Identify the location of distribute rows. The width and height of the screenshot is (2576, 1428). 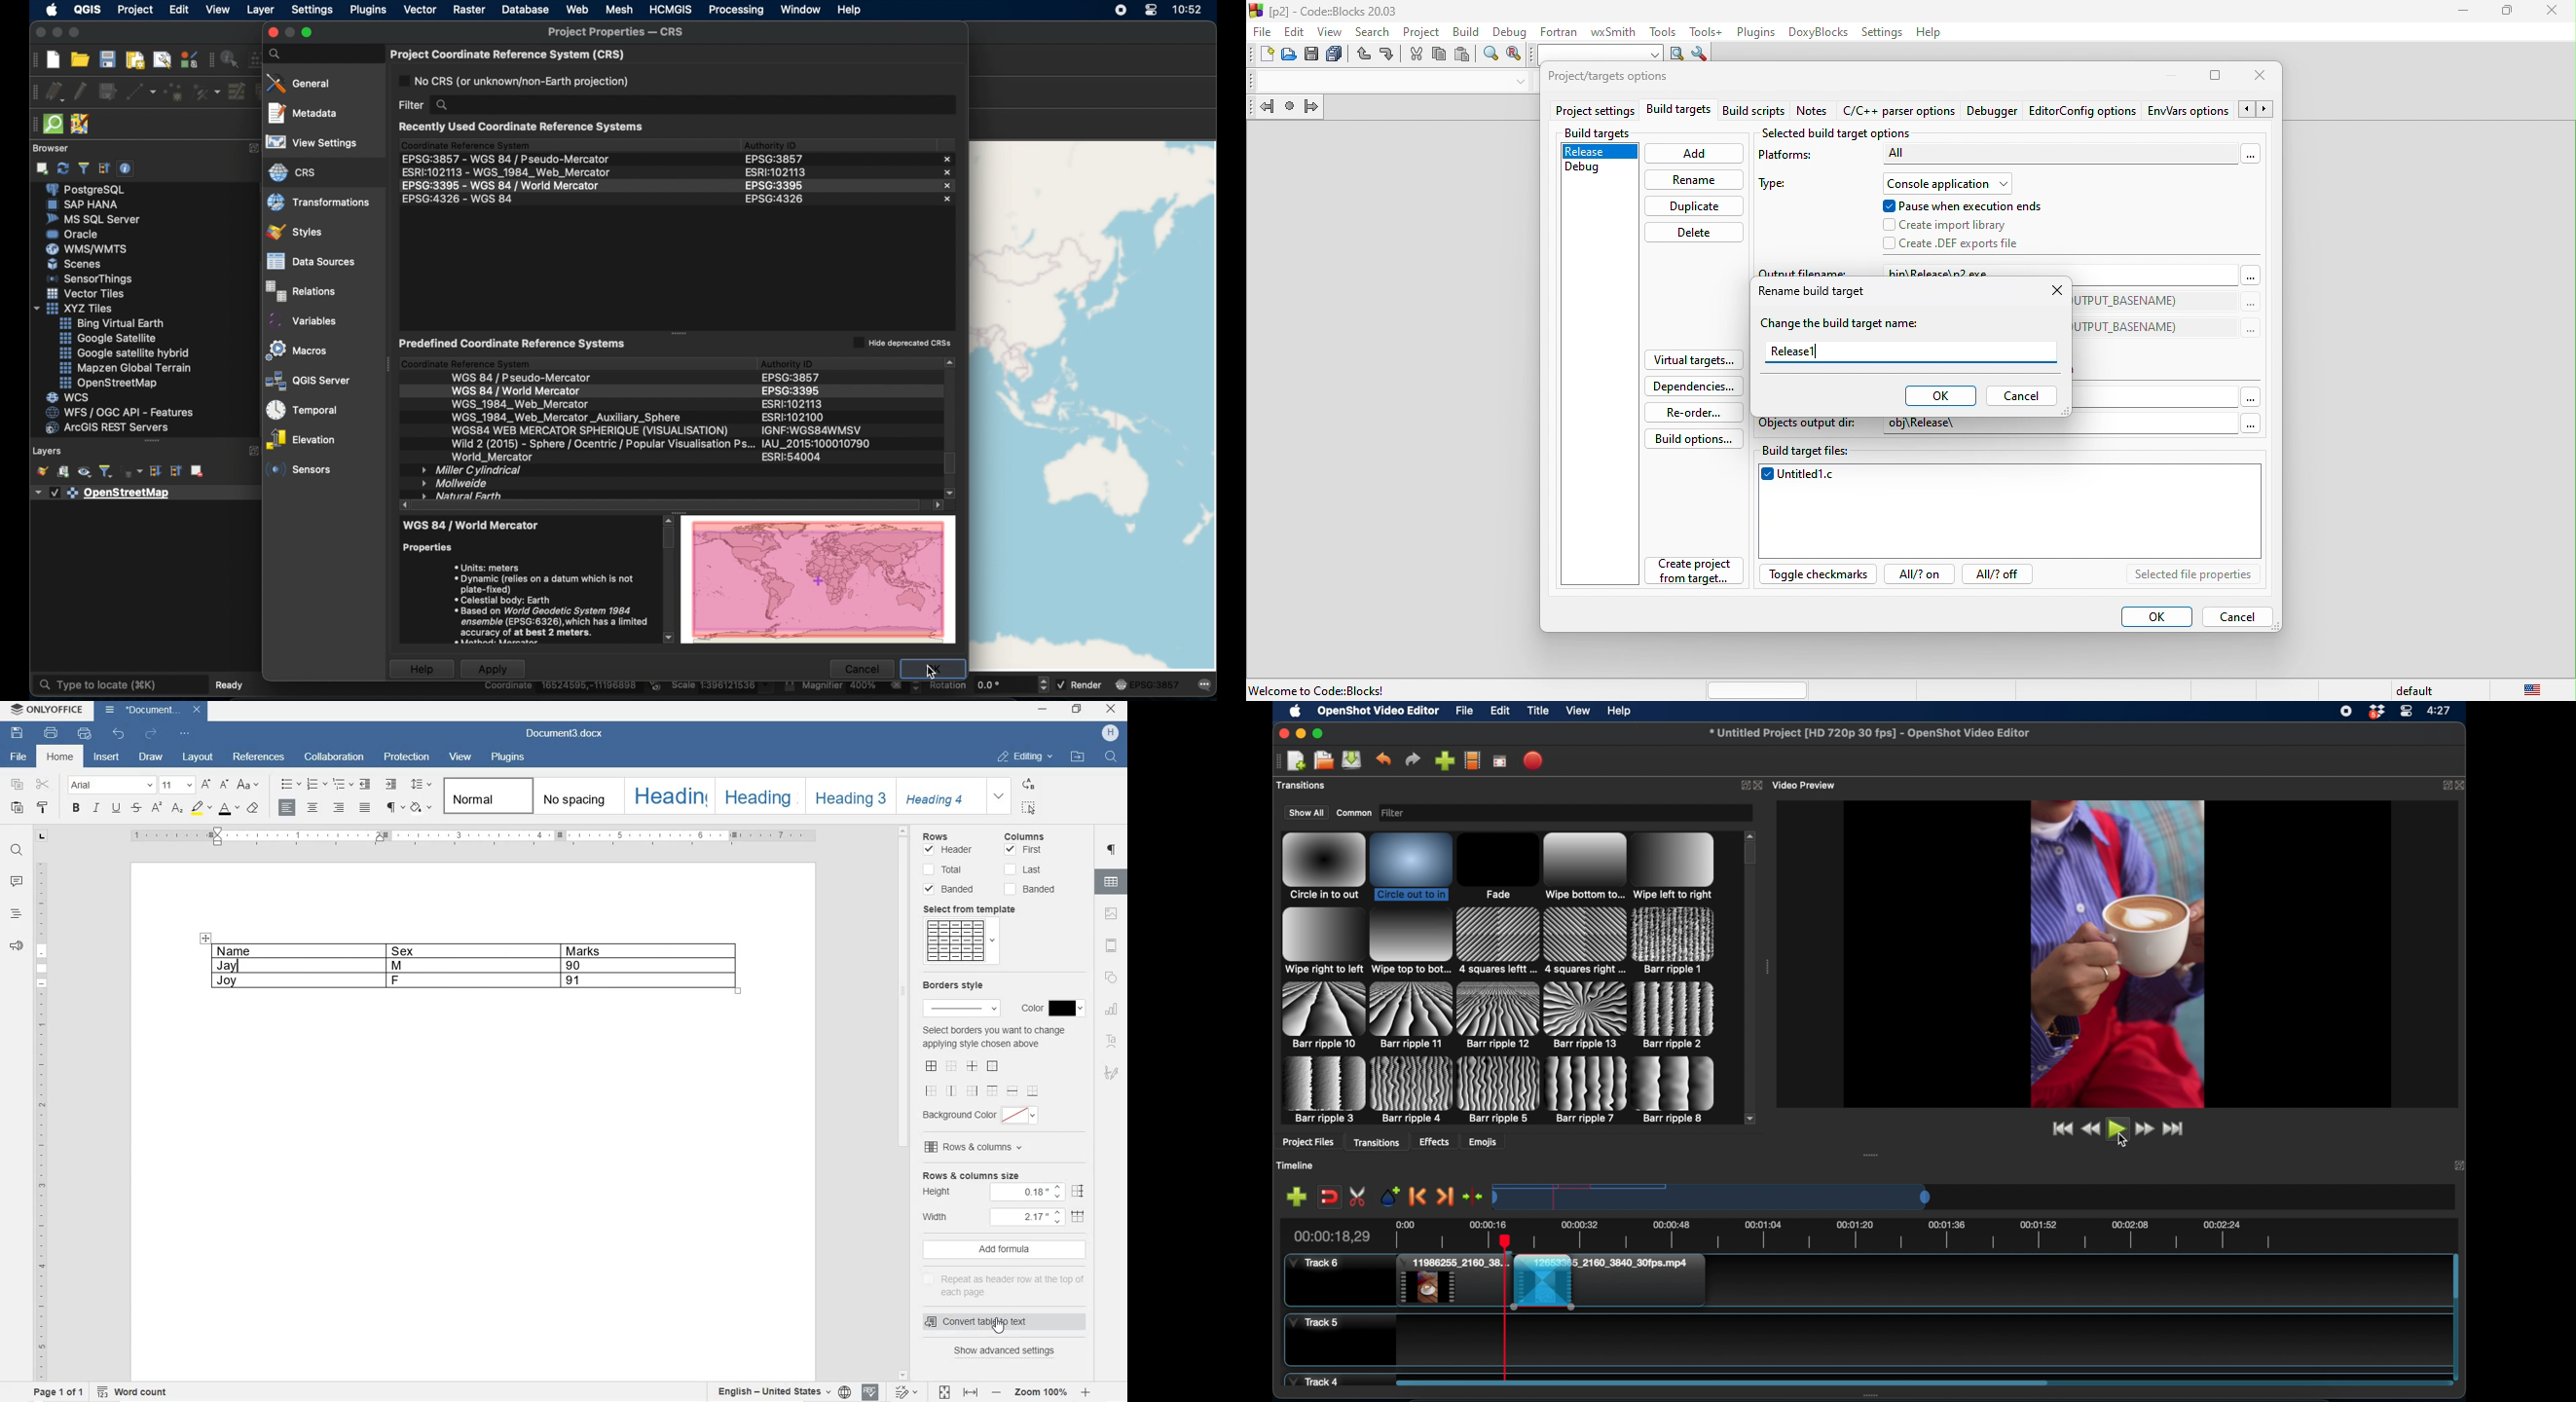
(1077, 1191).